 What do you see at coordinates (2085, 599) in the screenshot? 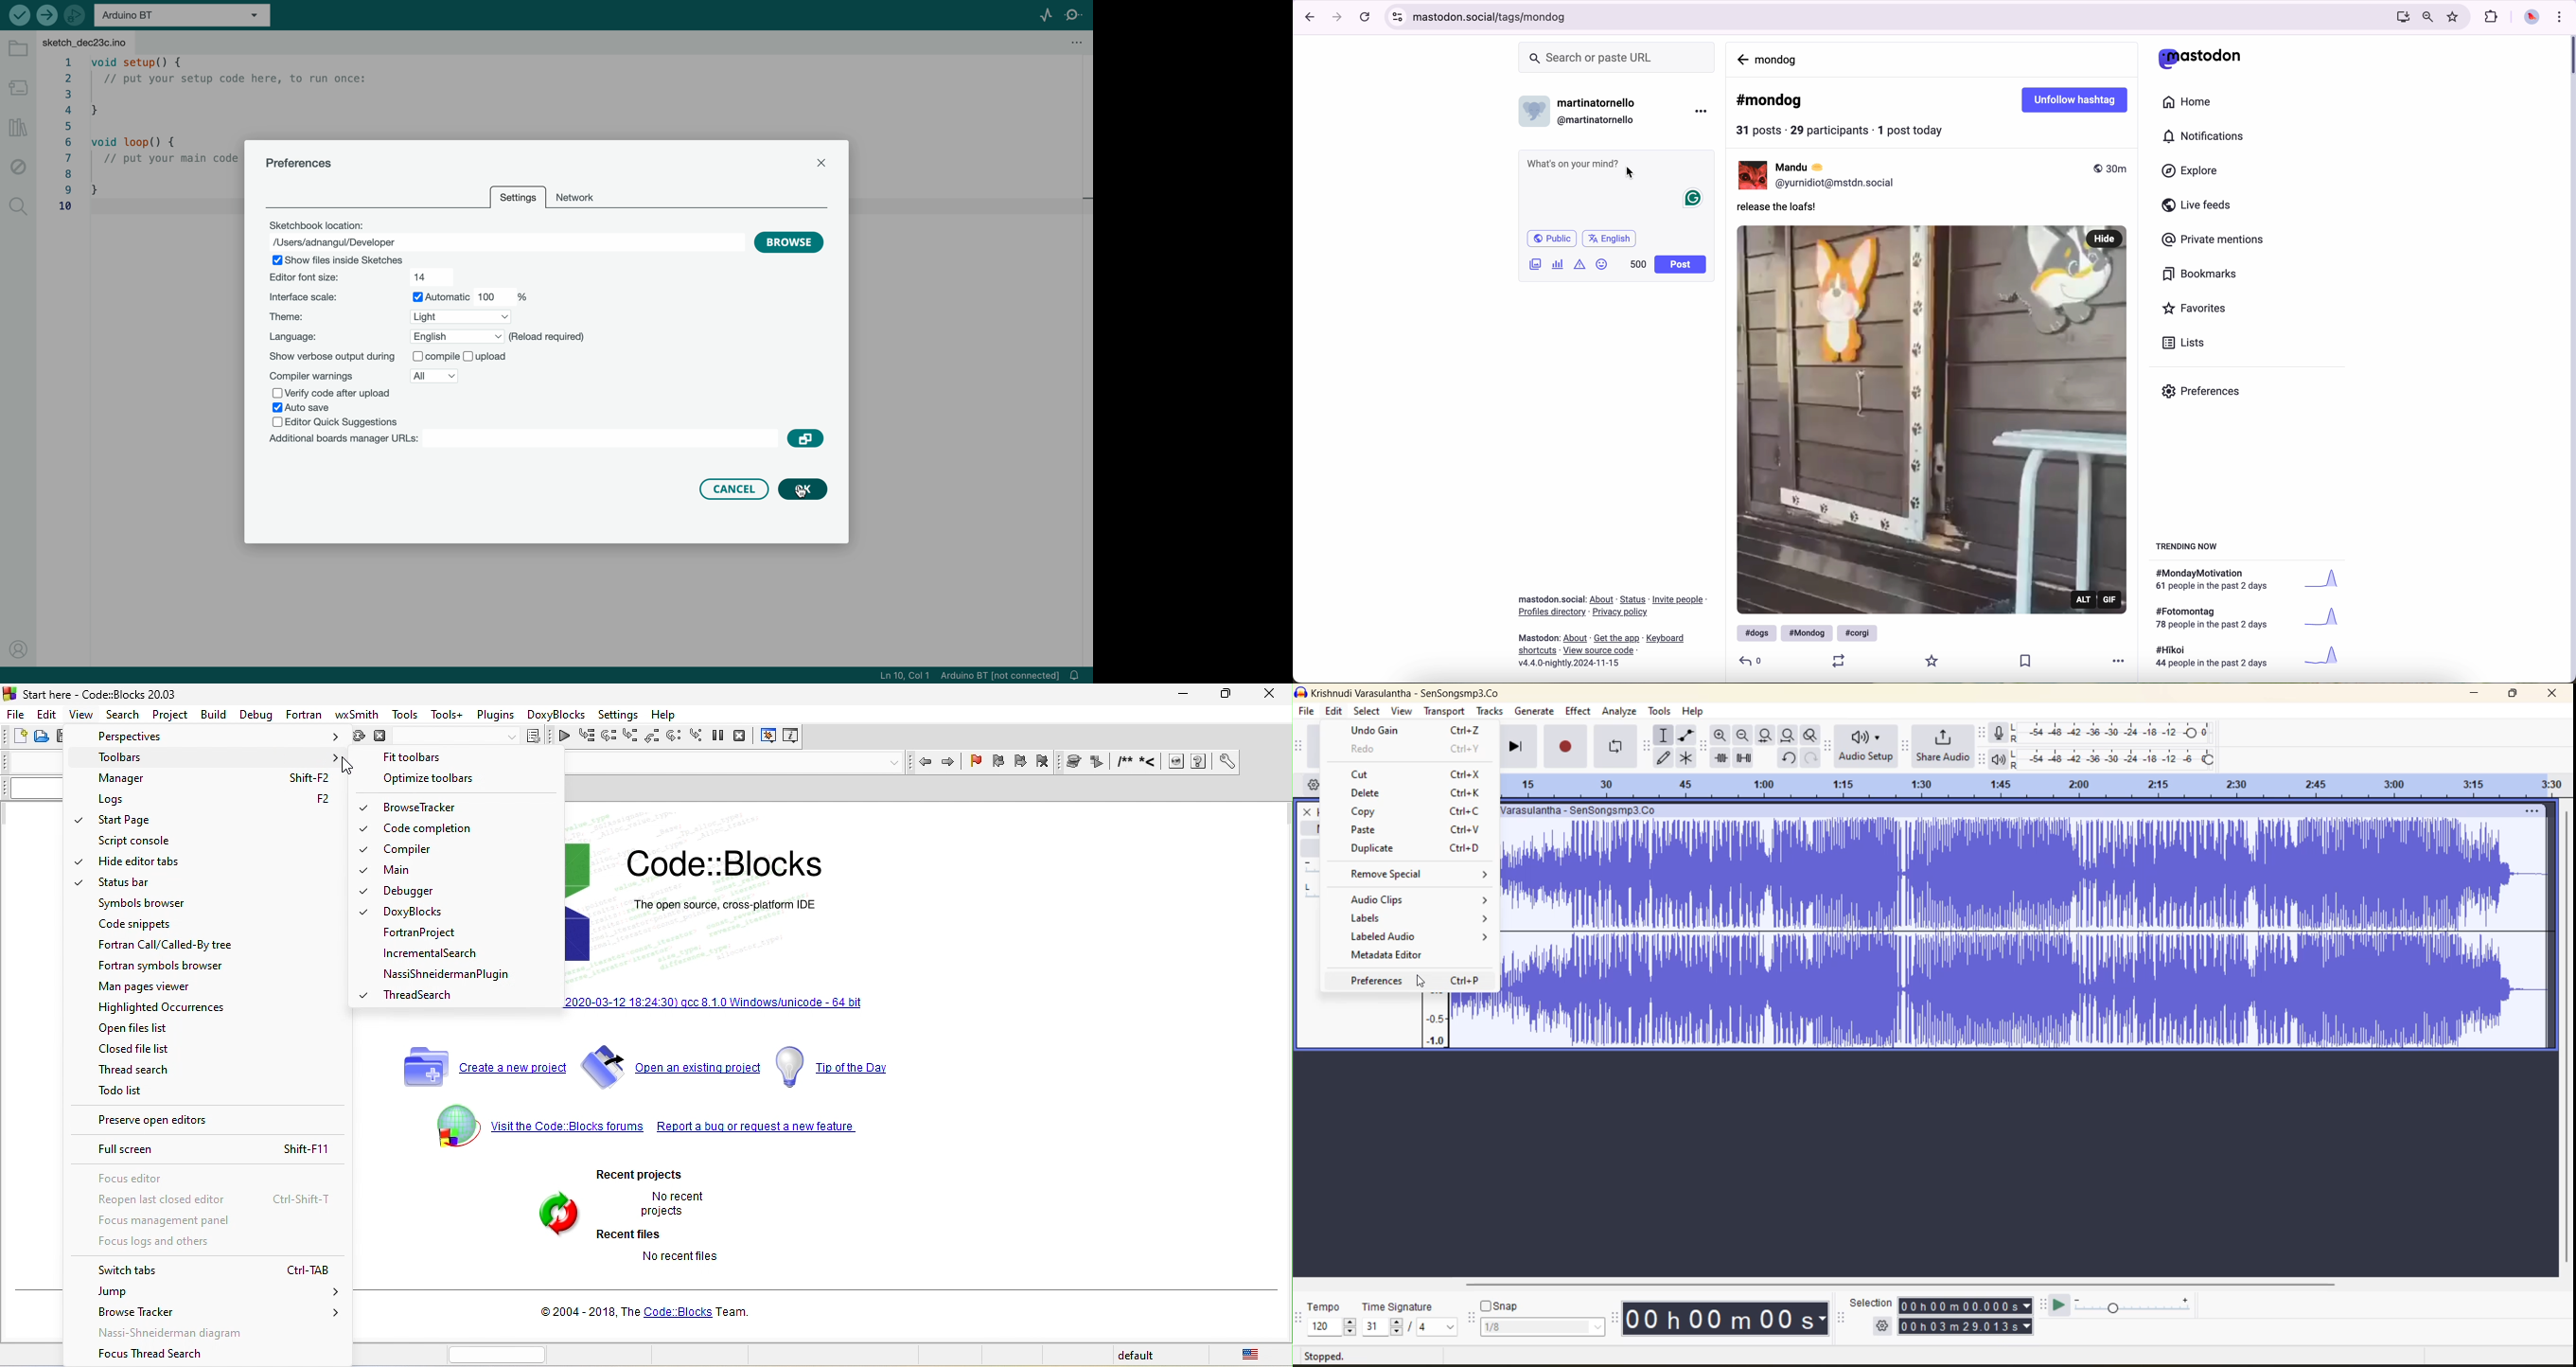
I see `alt` at bounding box center [2085, 599].